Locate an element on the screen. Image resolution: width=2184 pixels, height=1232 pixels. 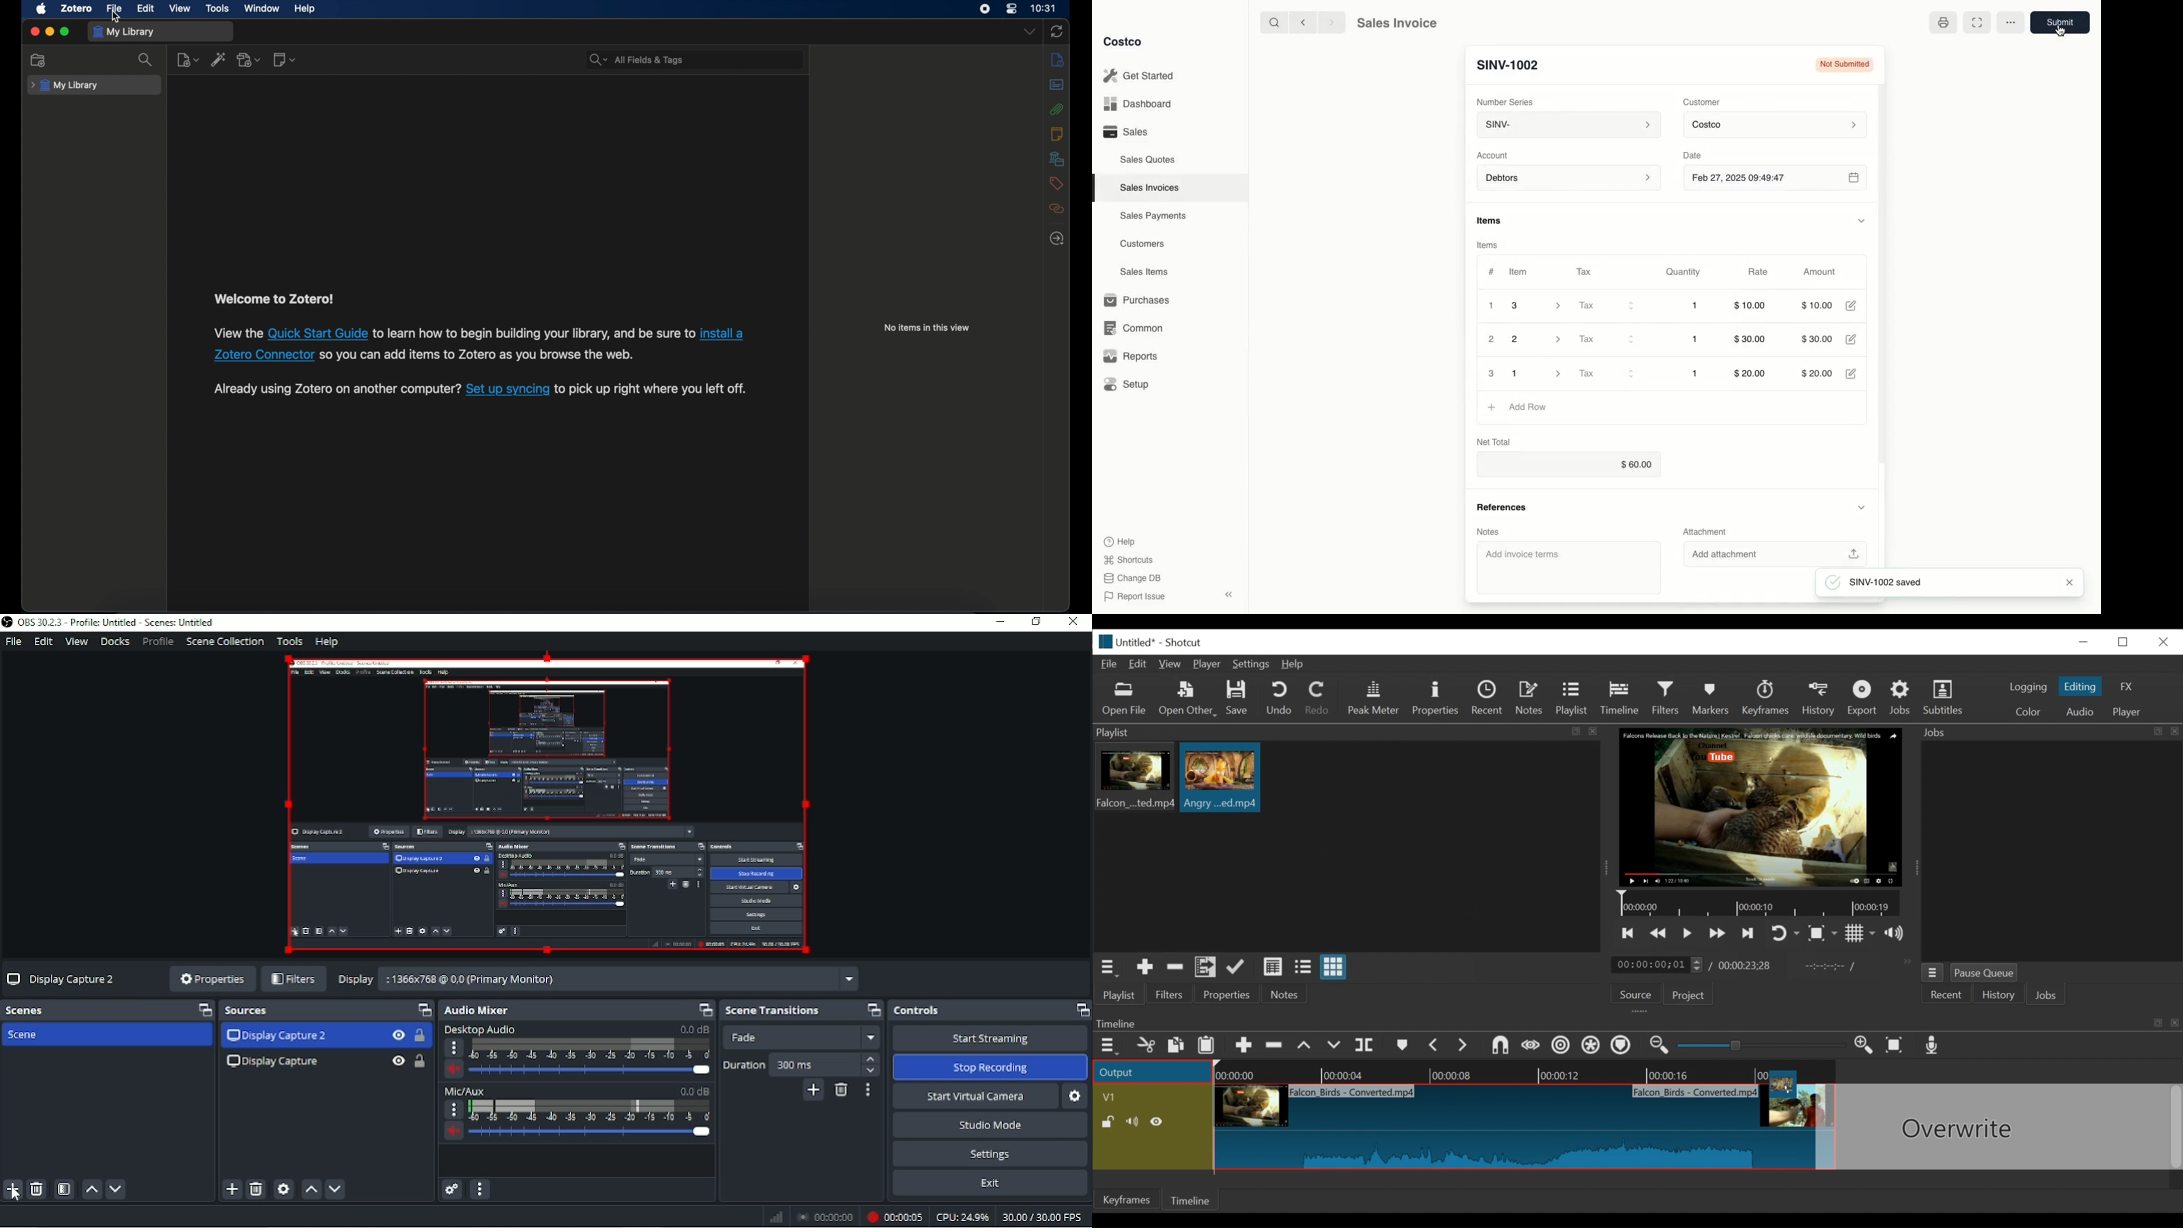
OBS 30.2.3 - Profile: Untitled - Scenes: Untitled is located at coordinates (107, 622).